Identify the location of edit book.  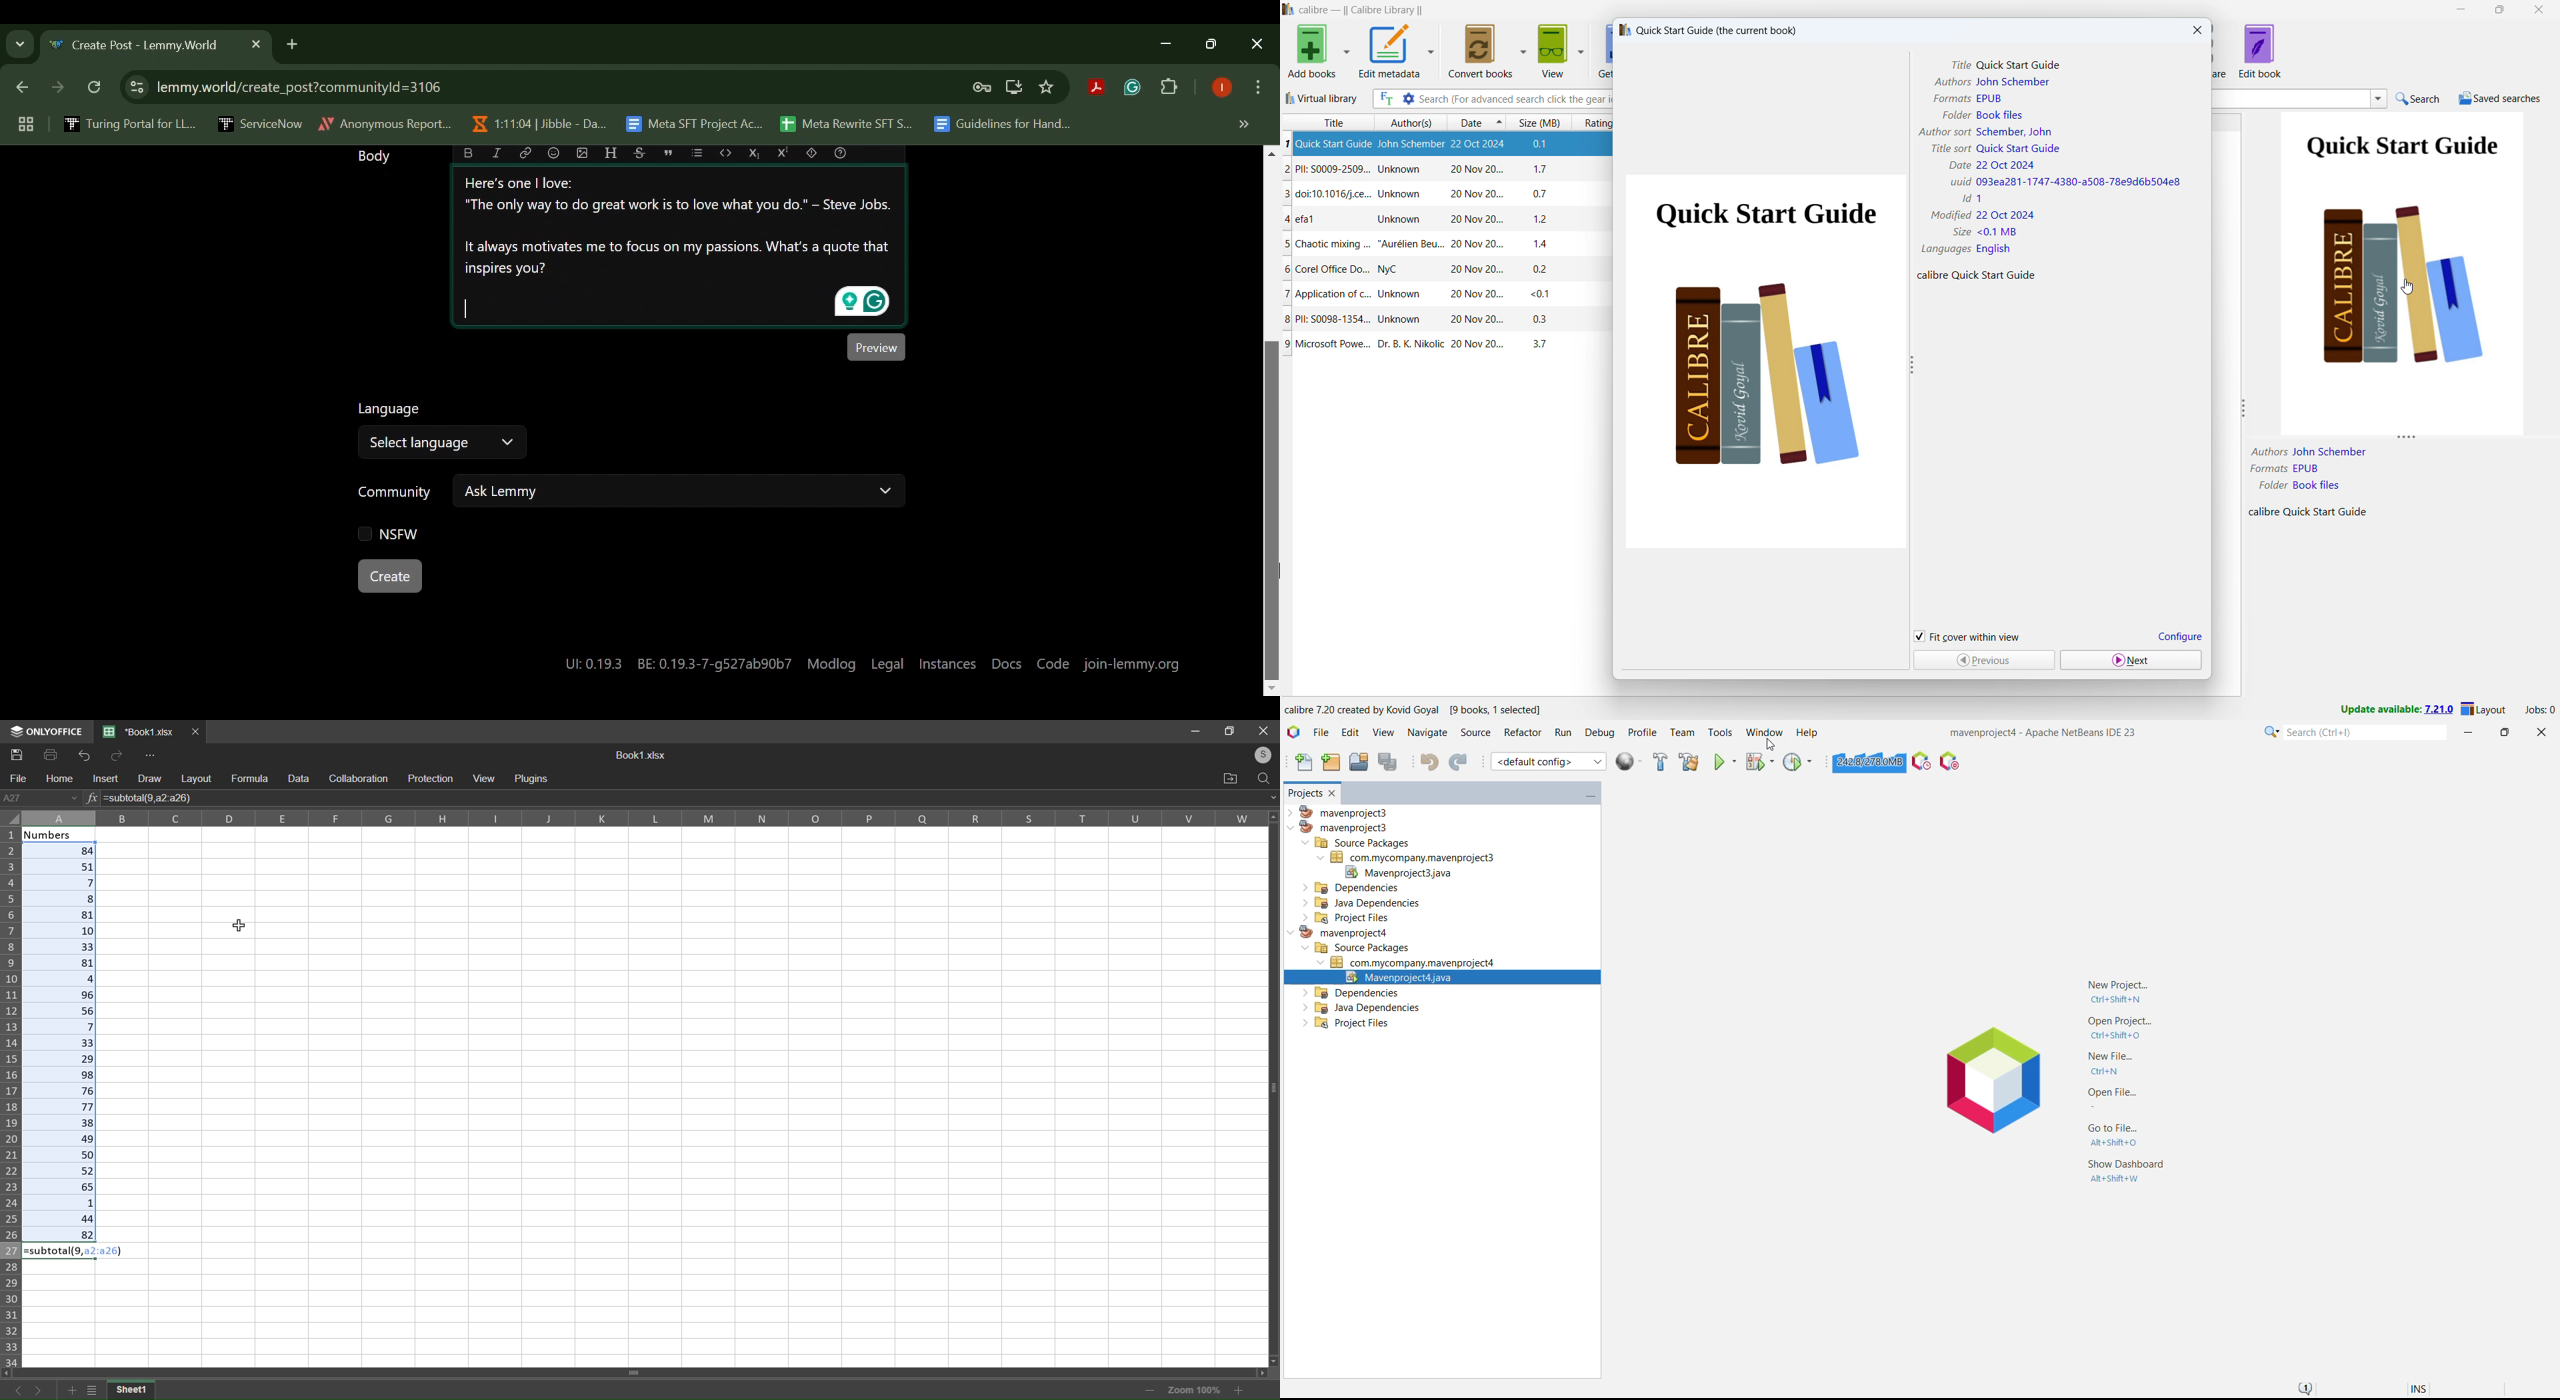
(2260, 51).